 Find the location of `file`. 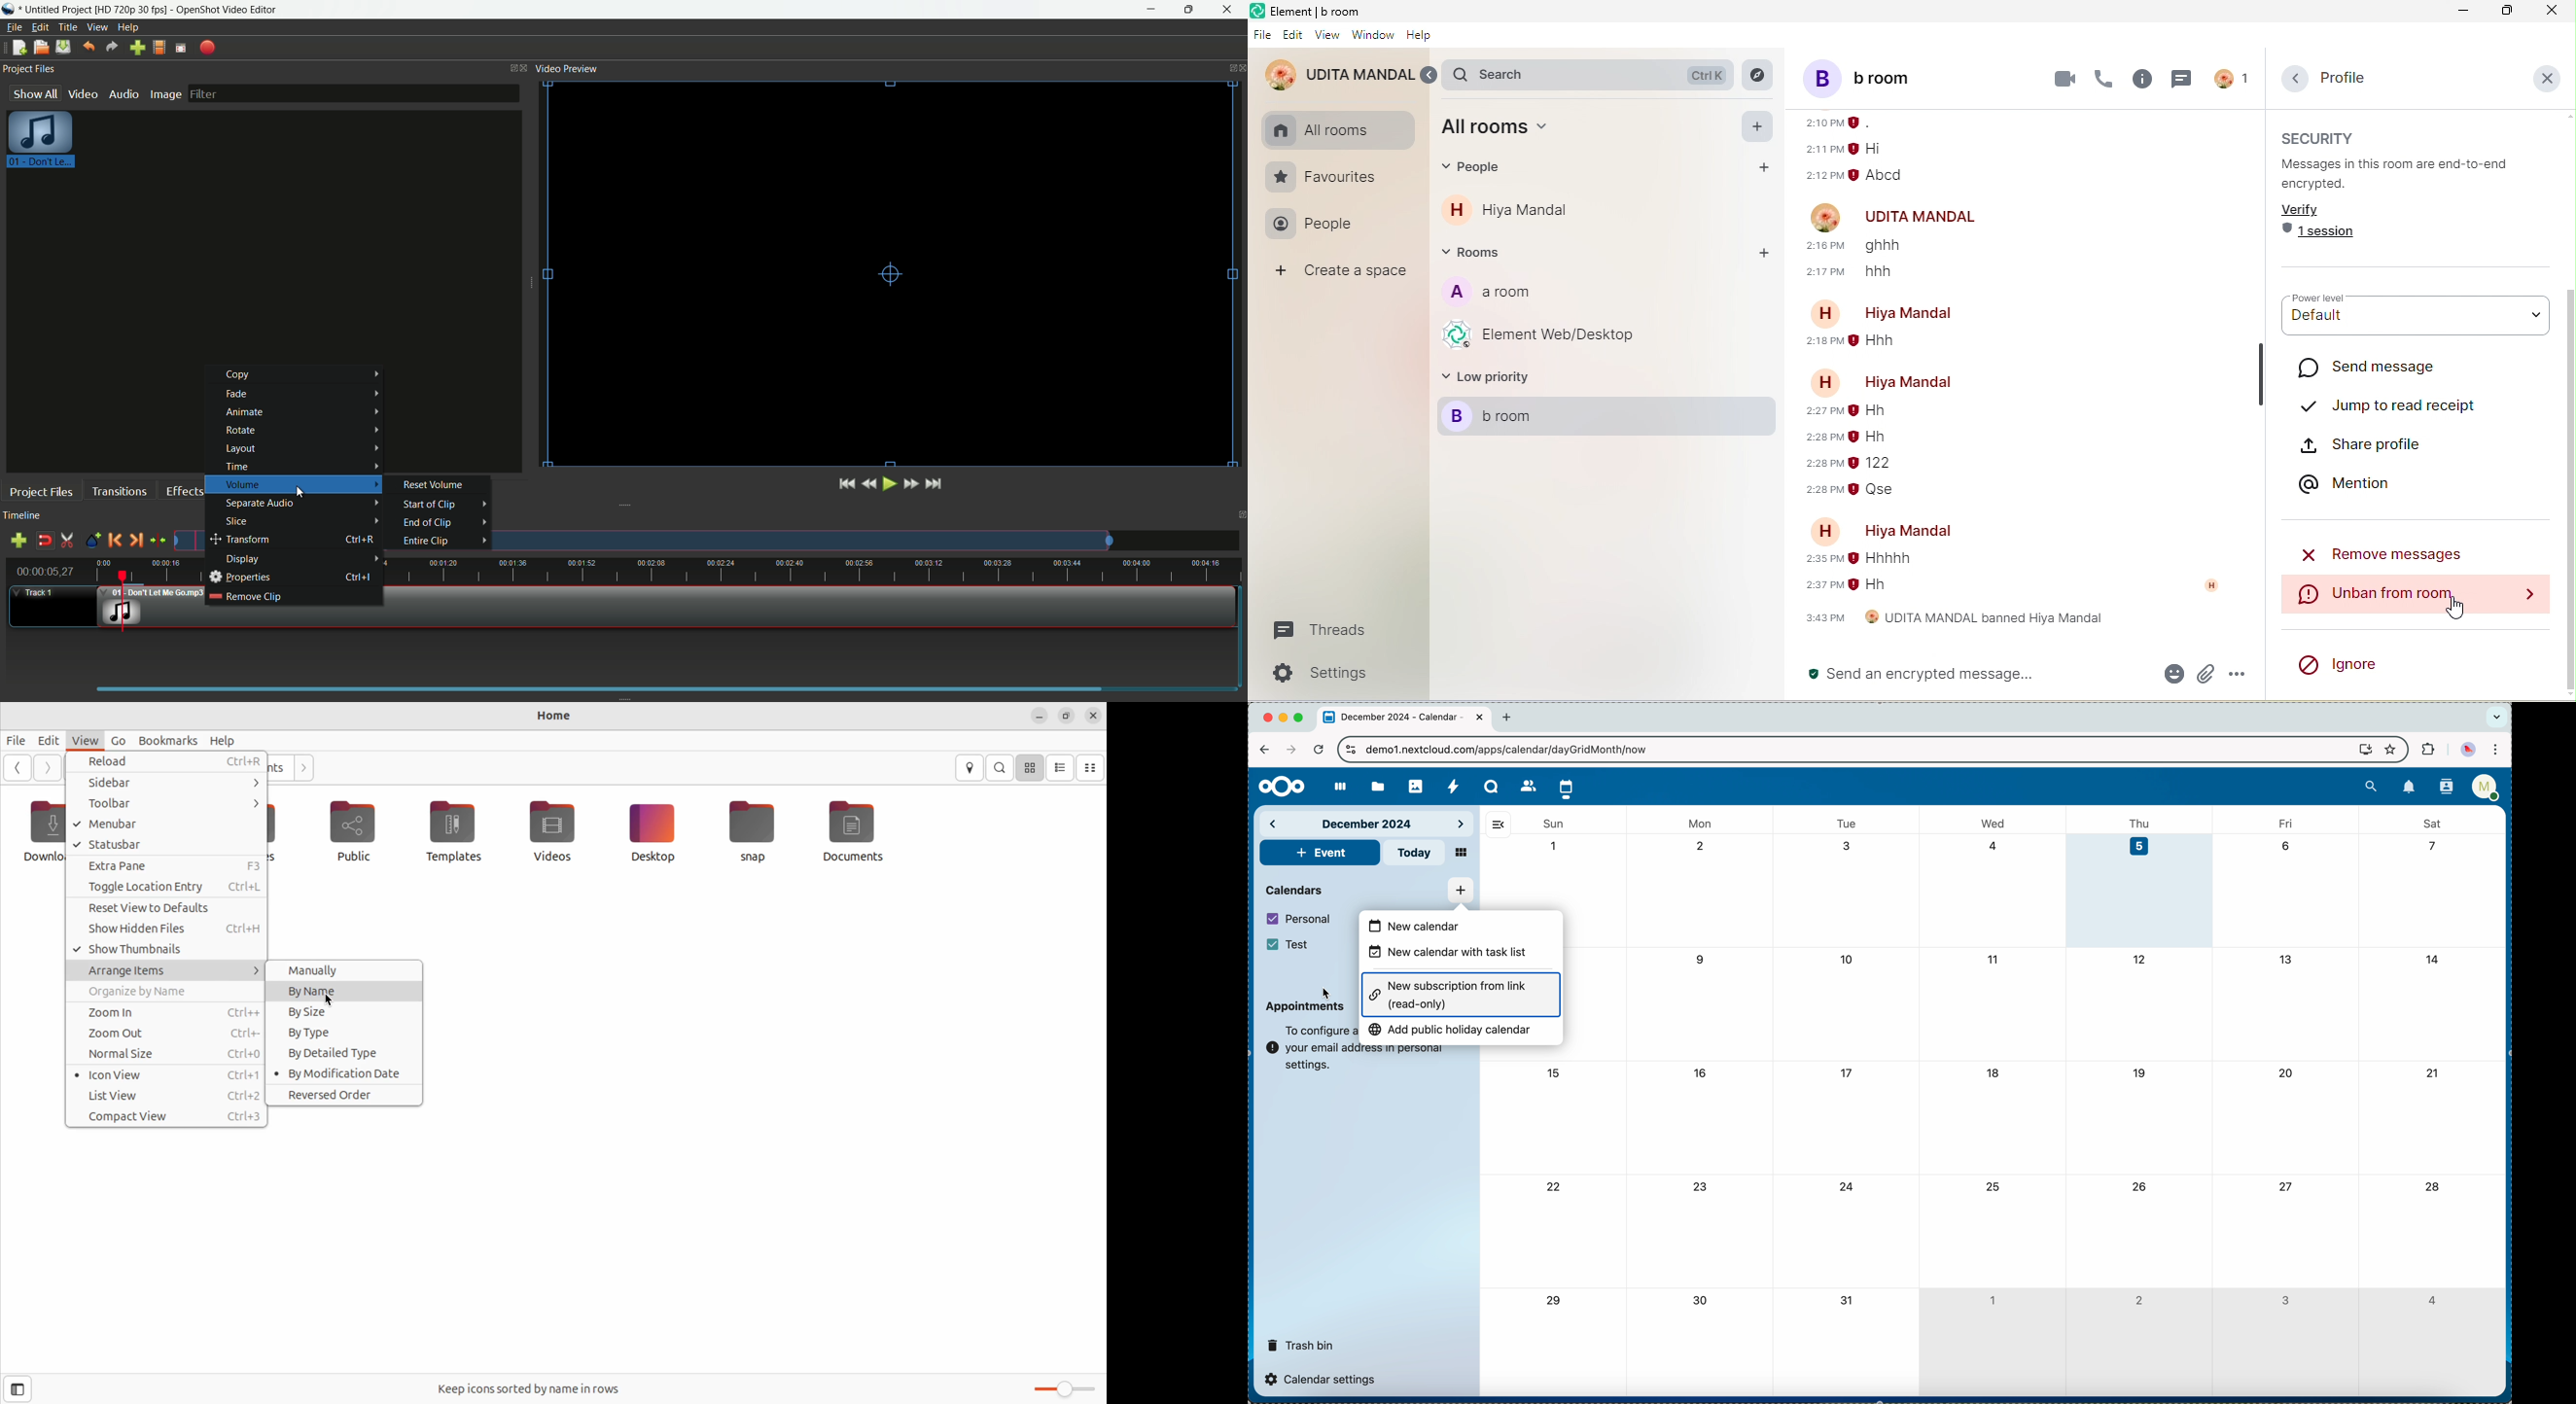

file is located at coordinates (1262, 36).